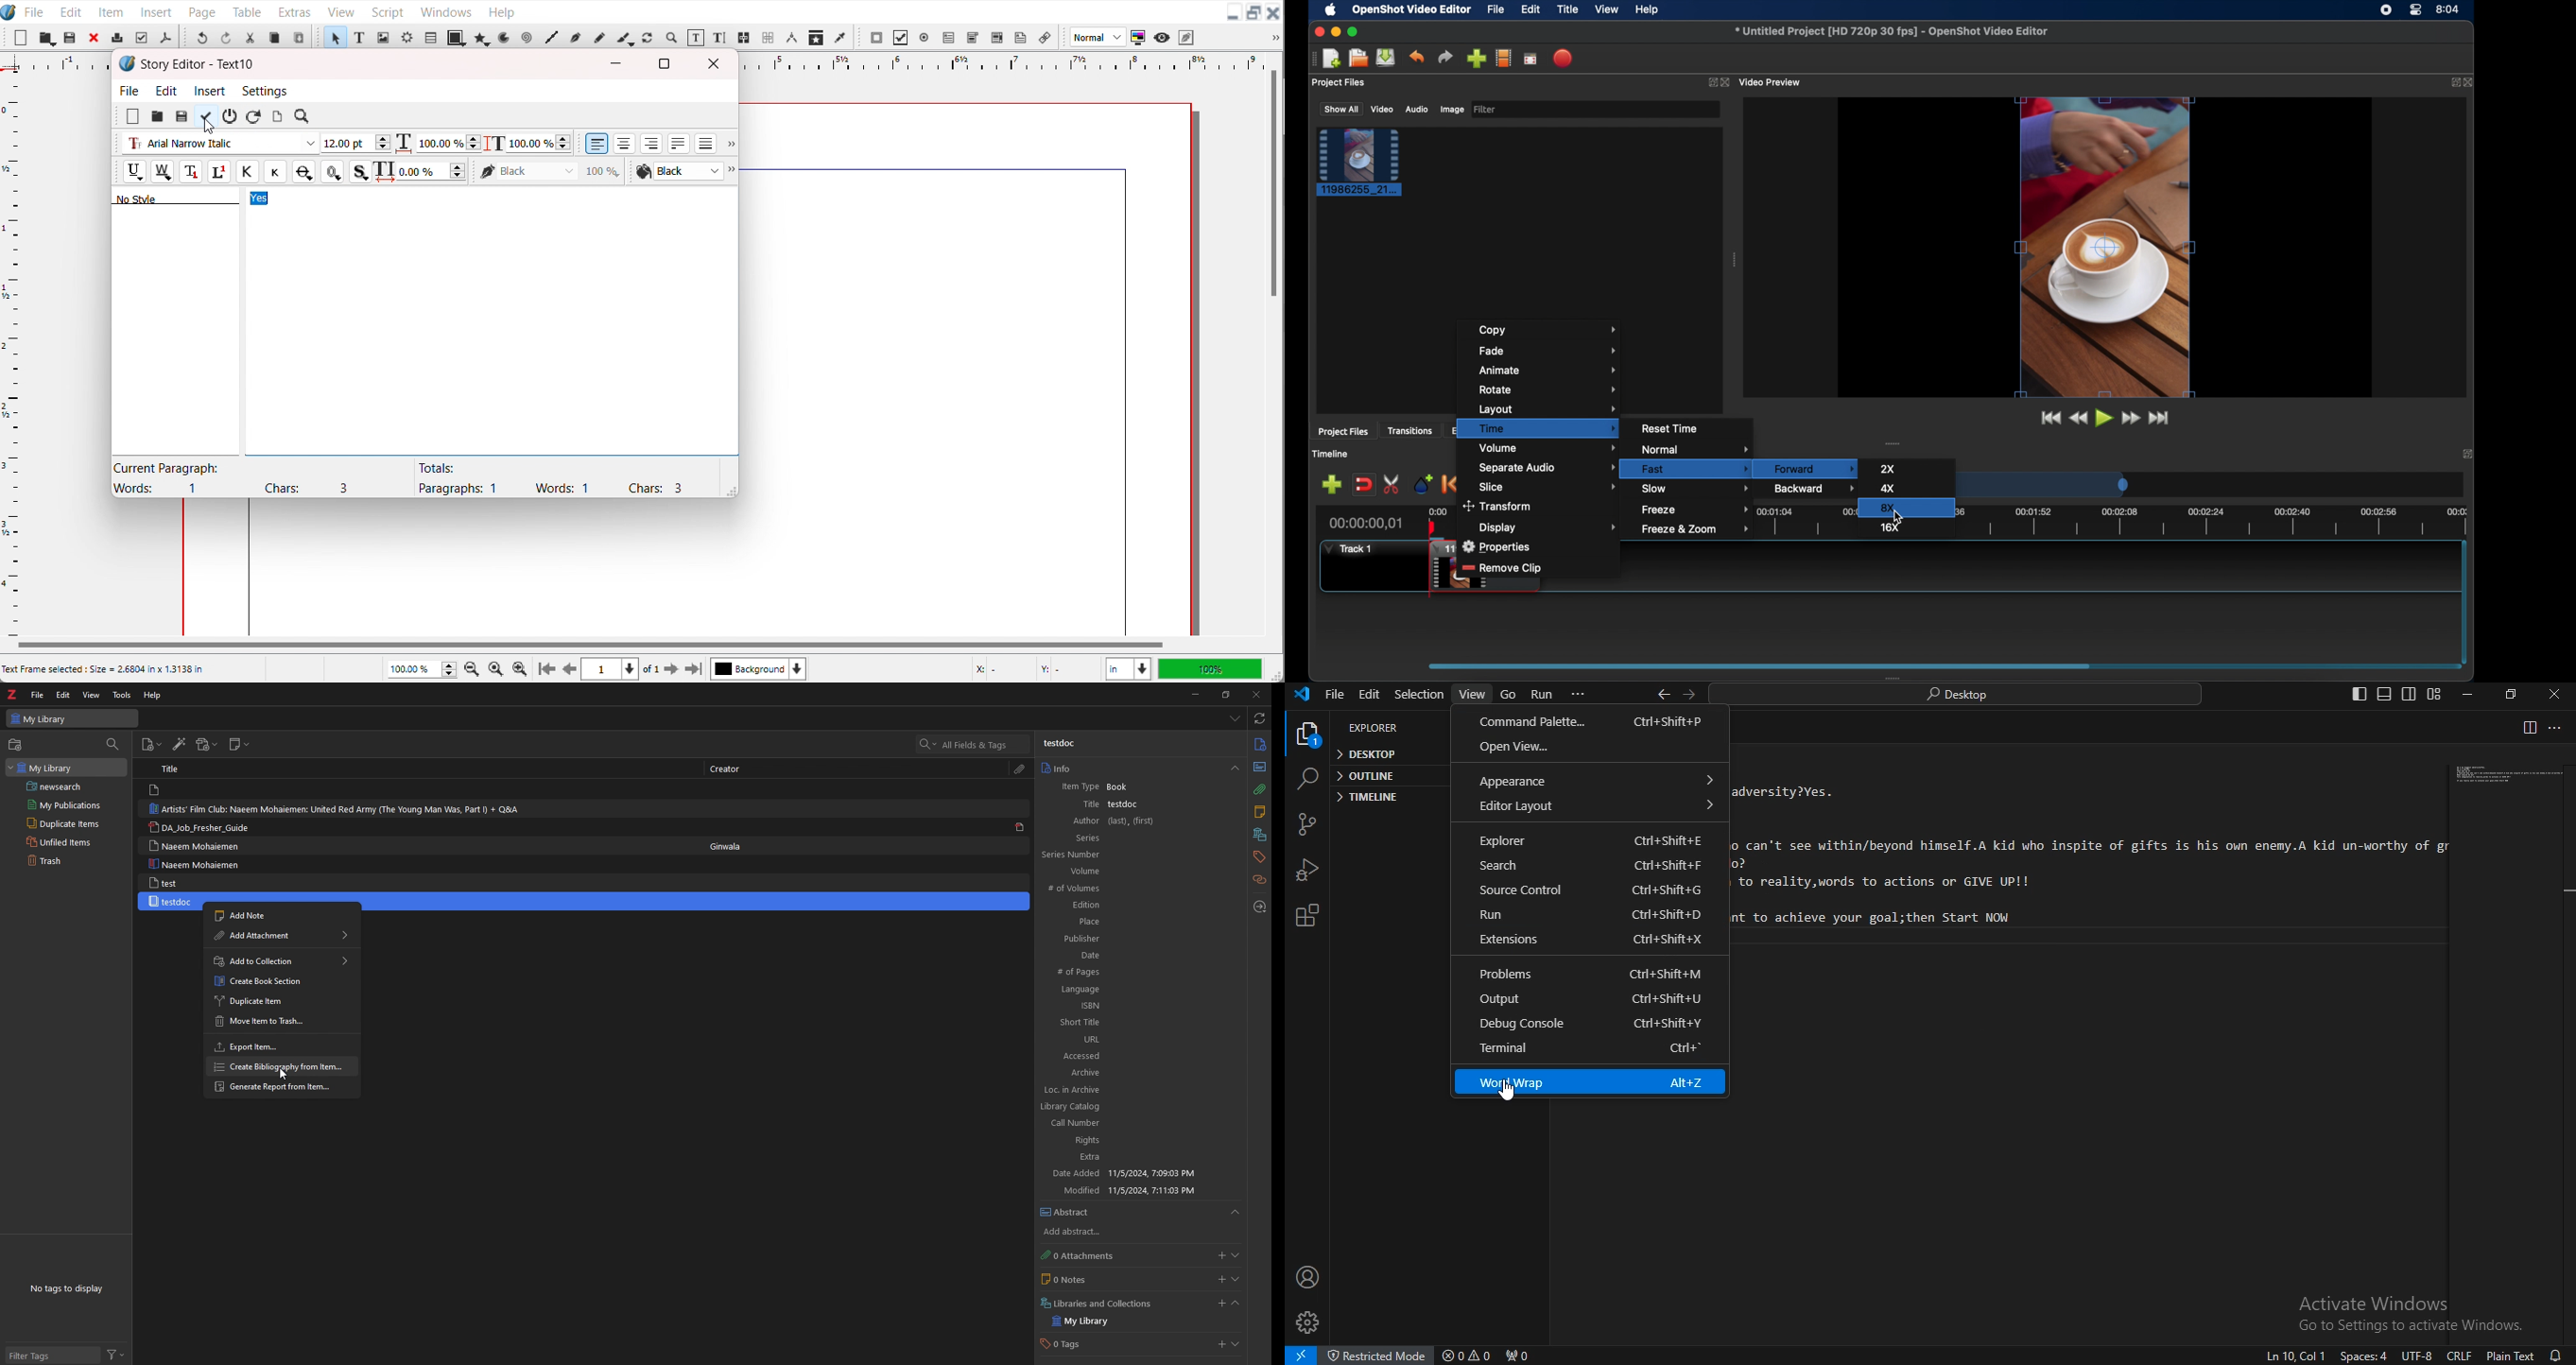 This screenshot has height=1372, width=2576. Describe the element at coordinates (1503, 569) in the screenshot. I see `remove  slip` at that location.